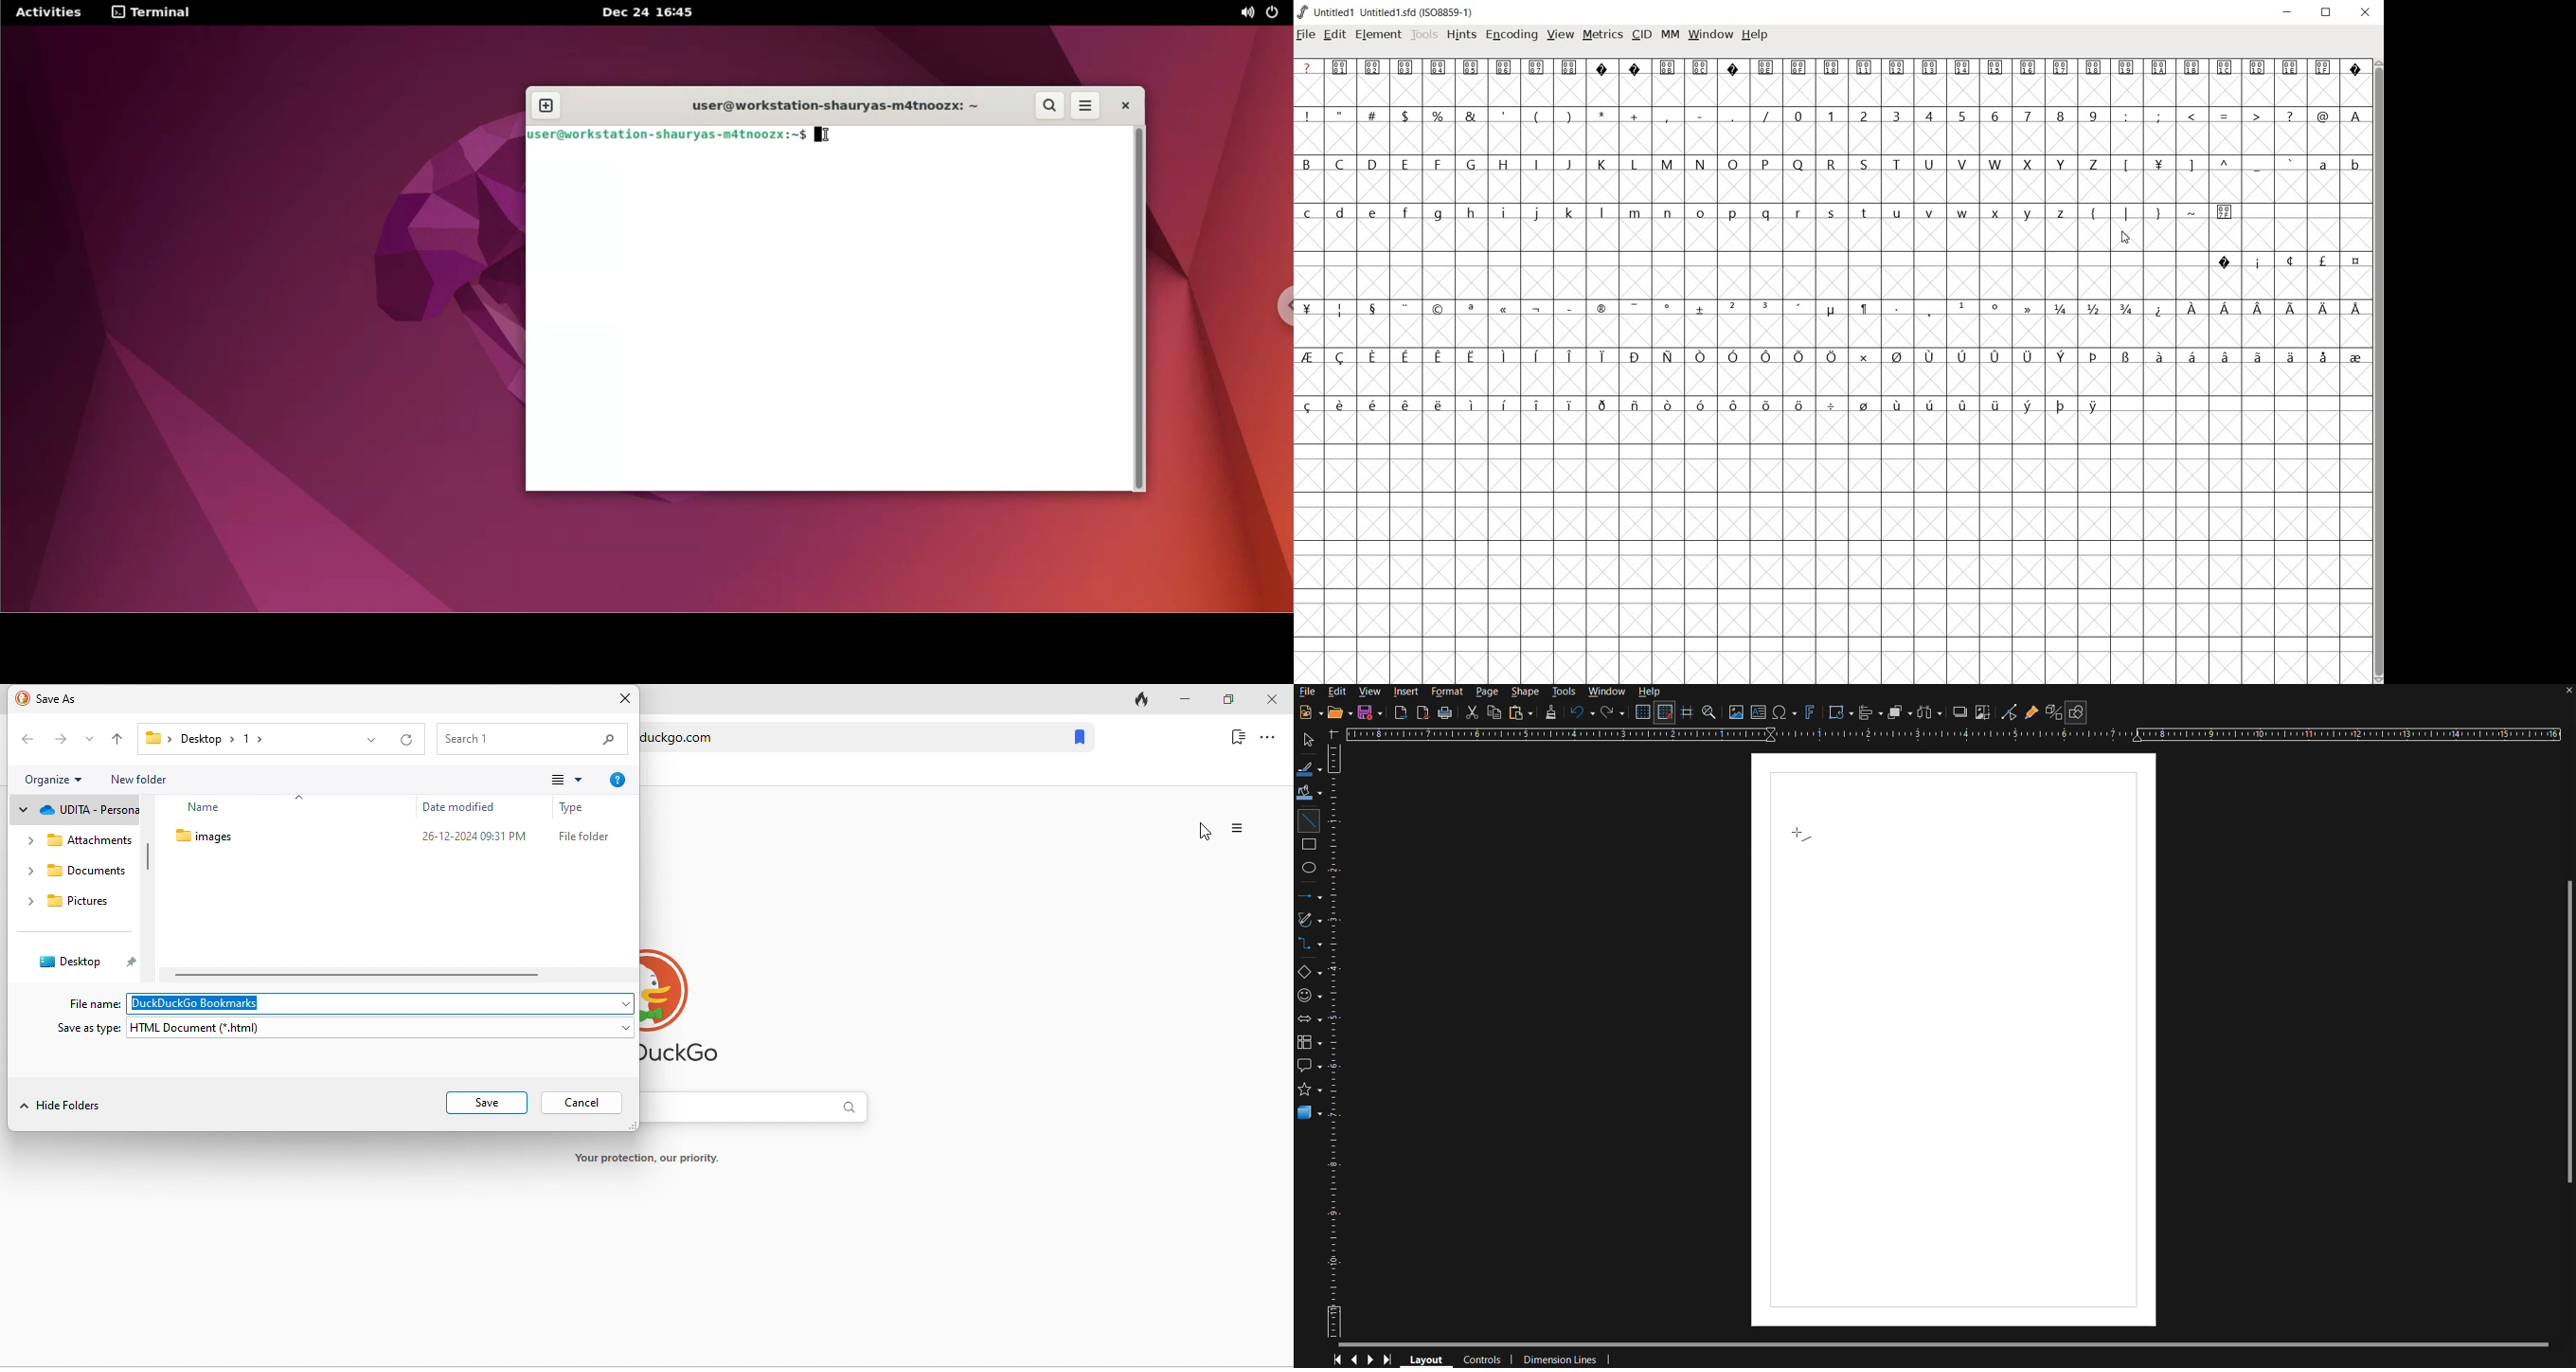 Image resolution: width=2576 pixels, height=1372 pixels. Describe the element at coordinates (1371, 1359) in the screenshot. I see `Next` at that location.